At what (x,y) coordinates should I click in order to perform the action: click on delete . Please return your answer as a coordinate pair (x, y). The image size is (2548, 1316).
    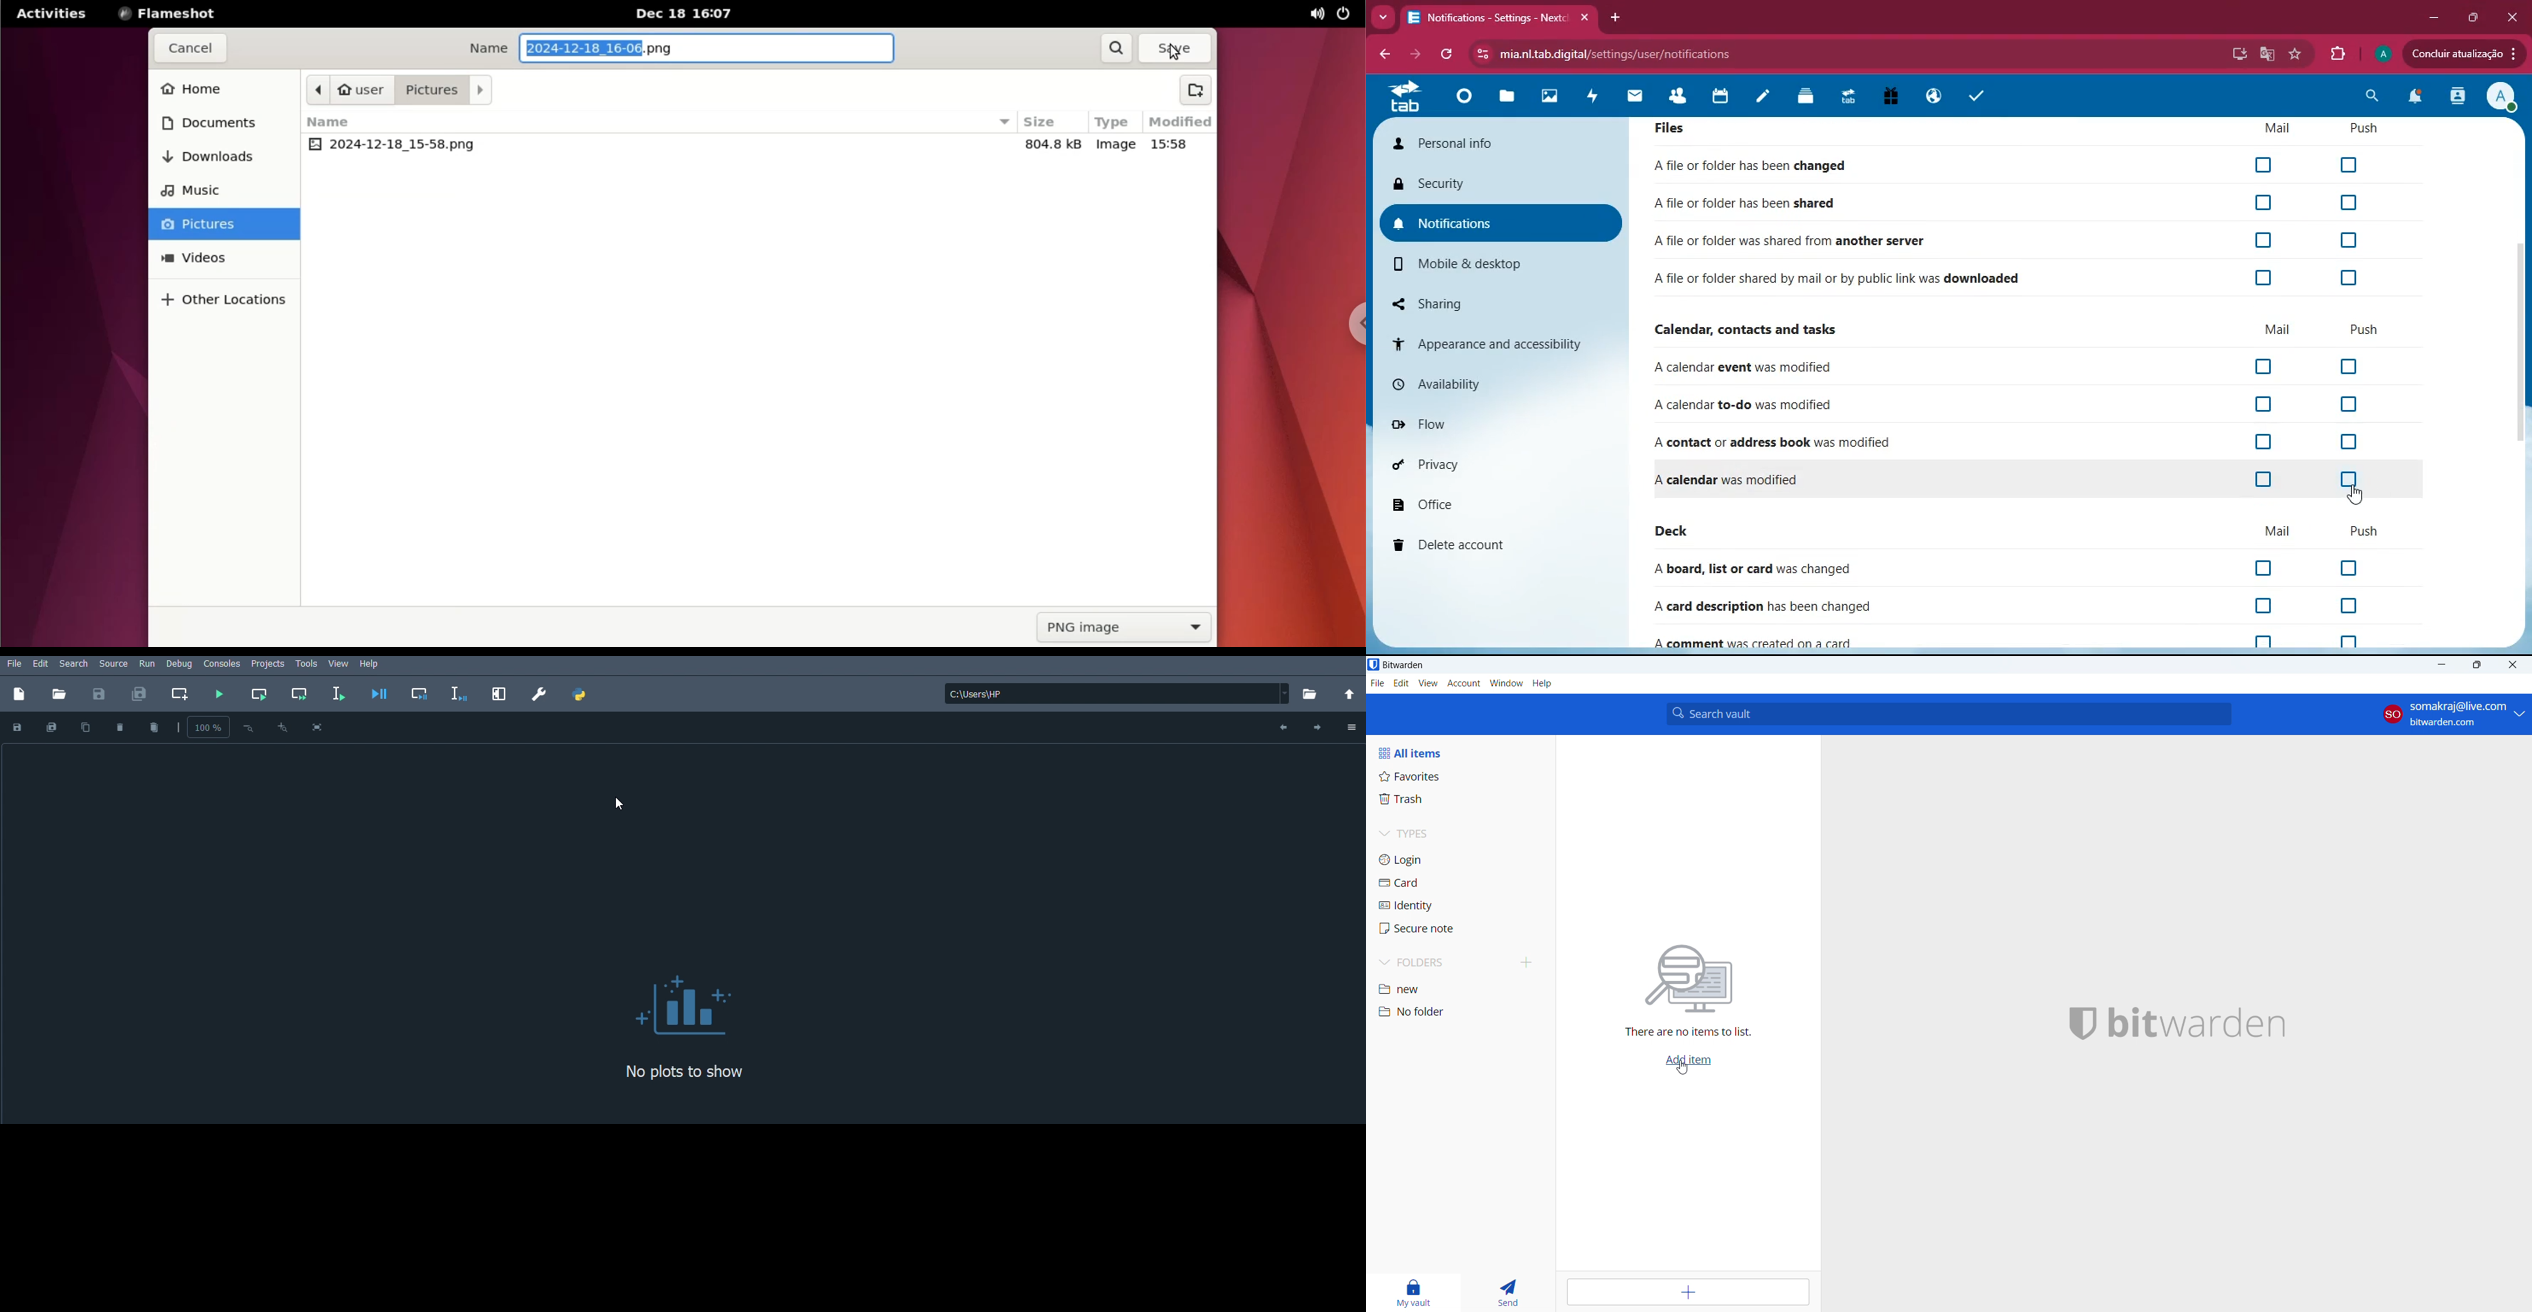
    Looking at the image, I should click on (1483, 540).